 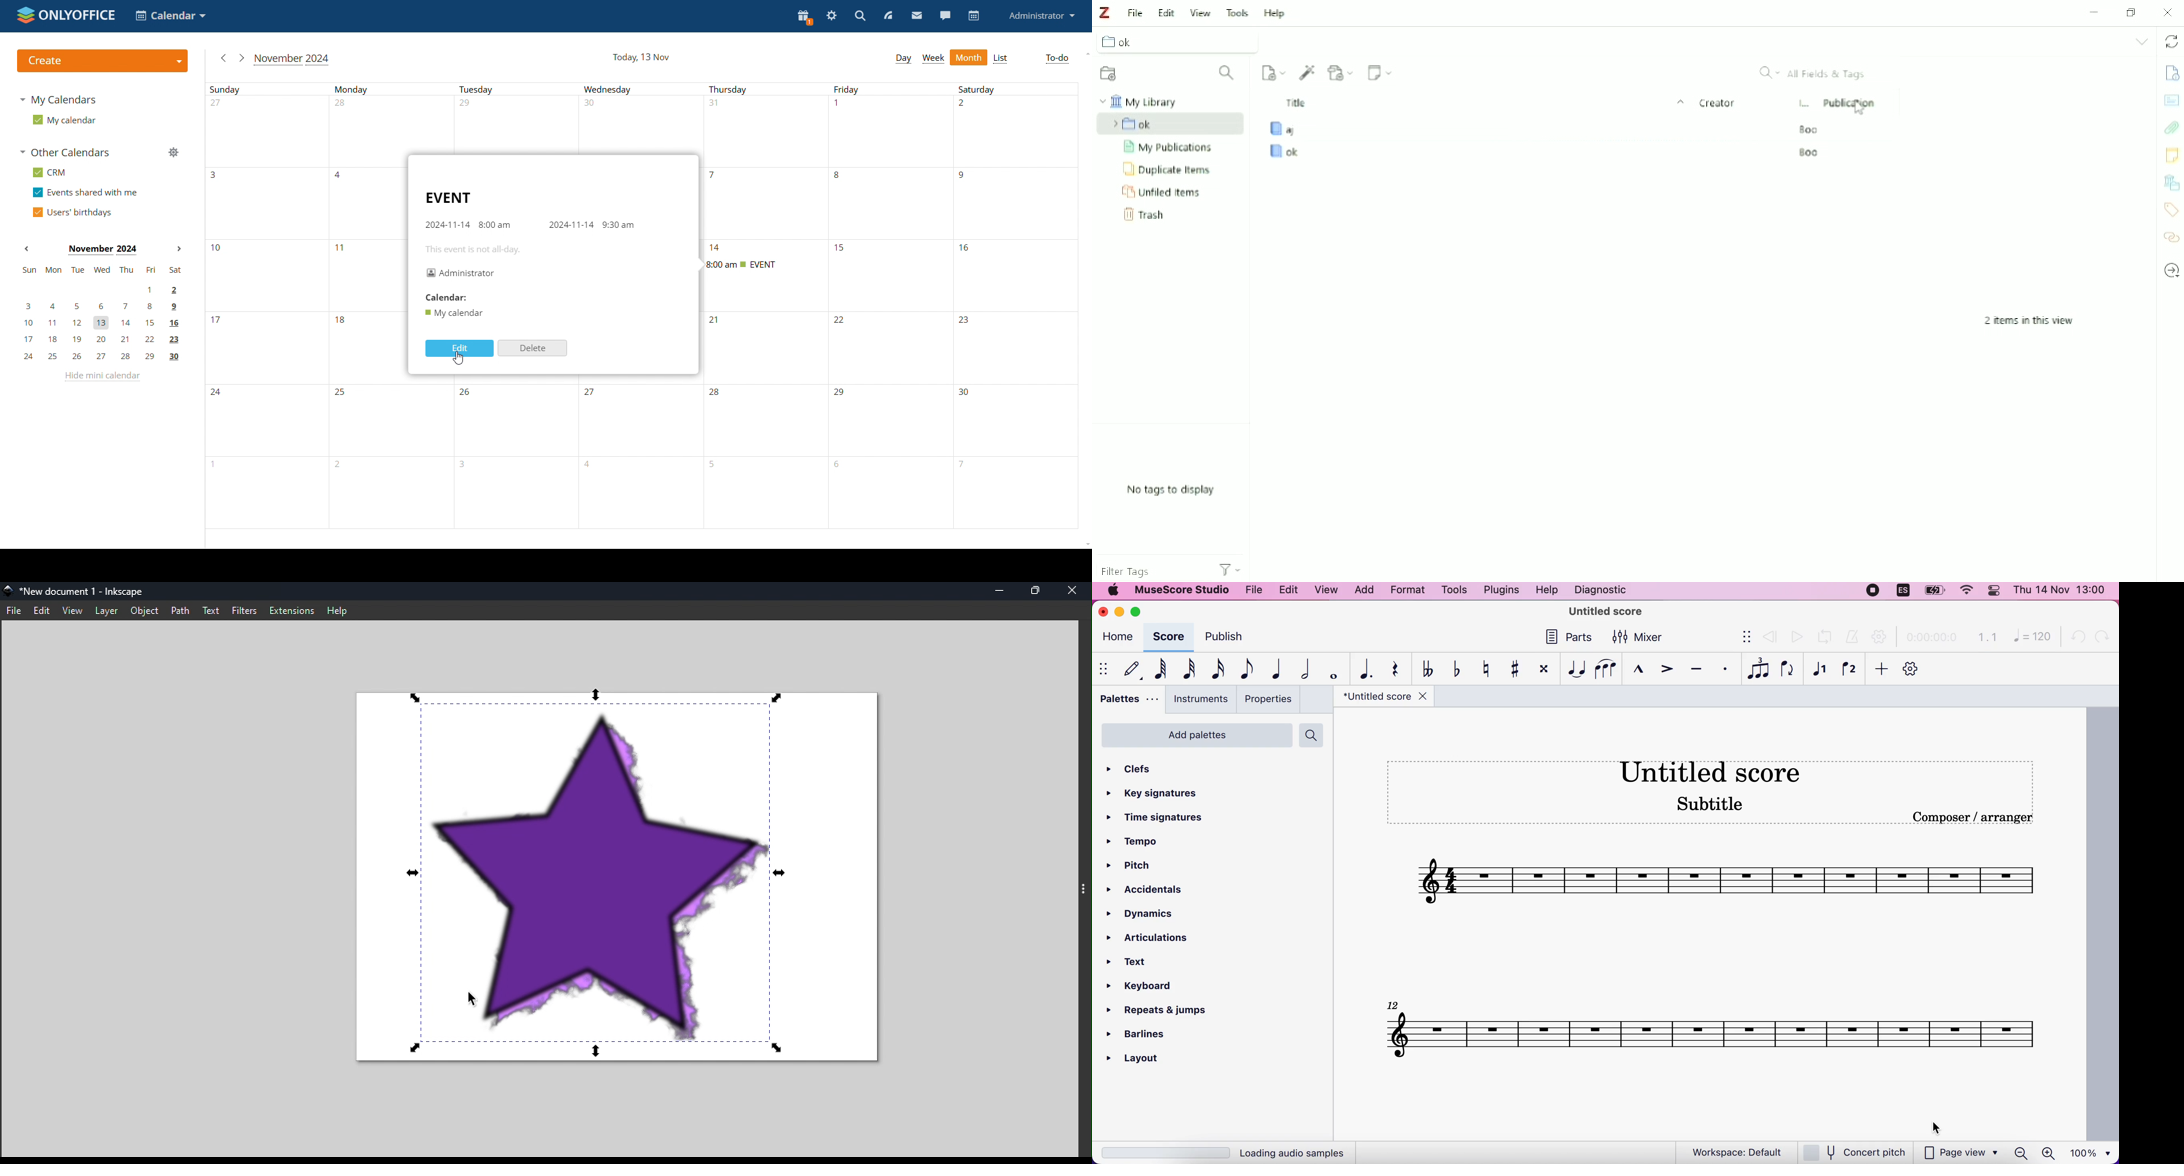 What do you see at coordinates (1363, 591) in the screenshot?
I see `add` at bounding box center [1363, 591].